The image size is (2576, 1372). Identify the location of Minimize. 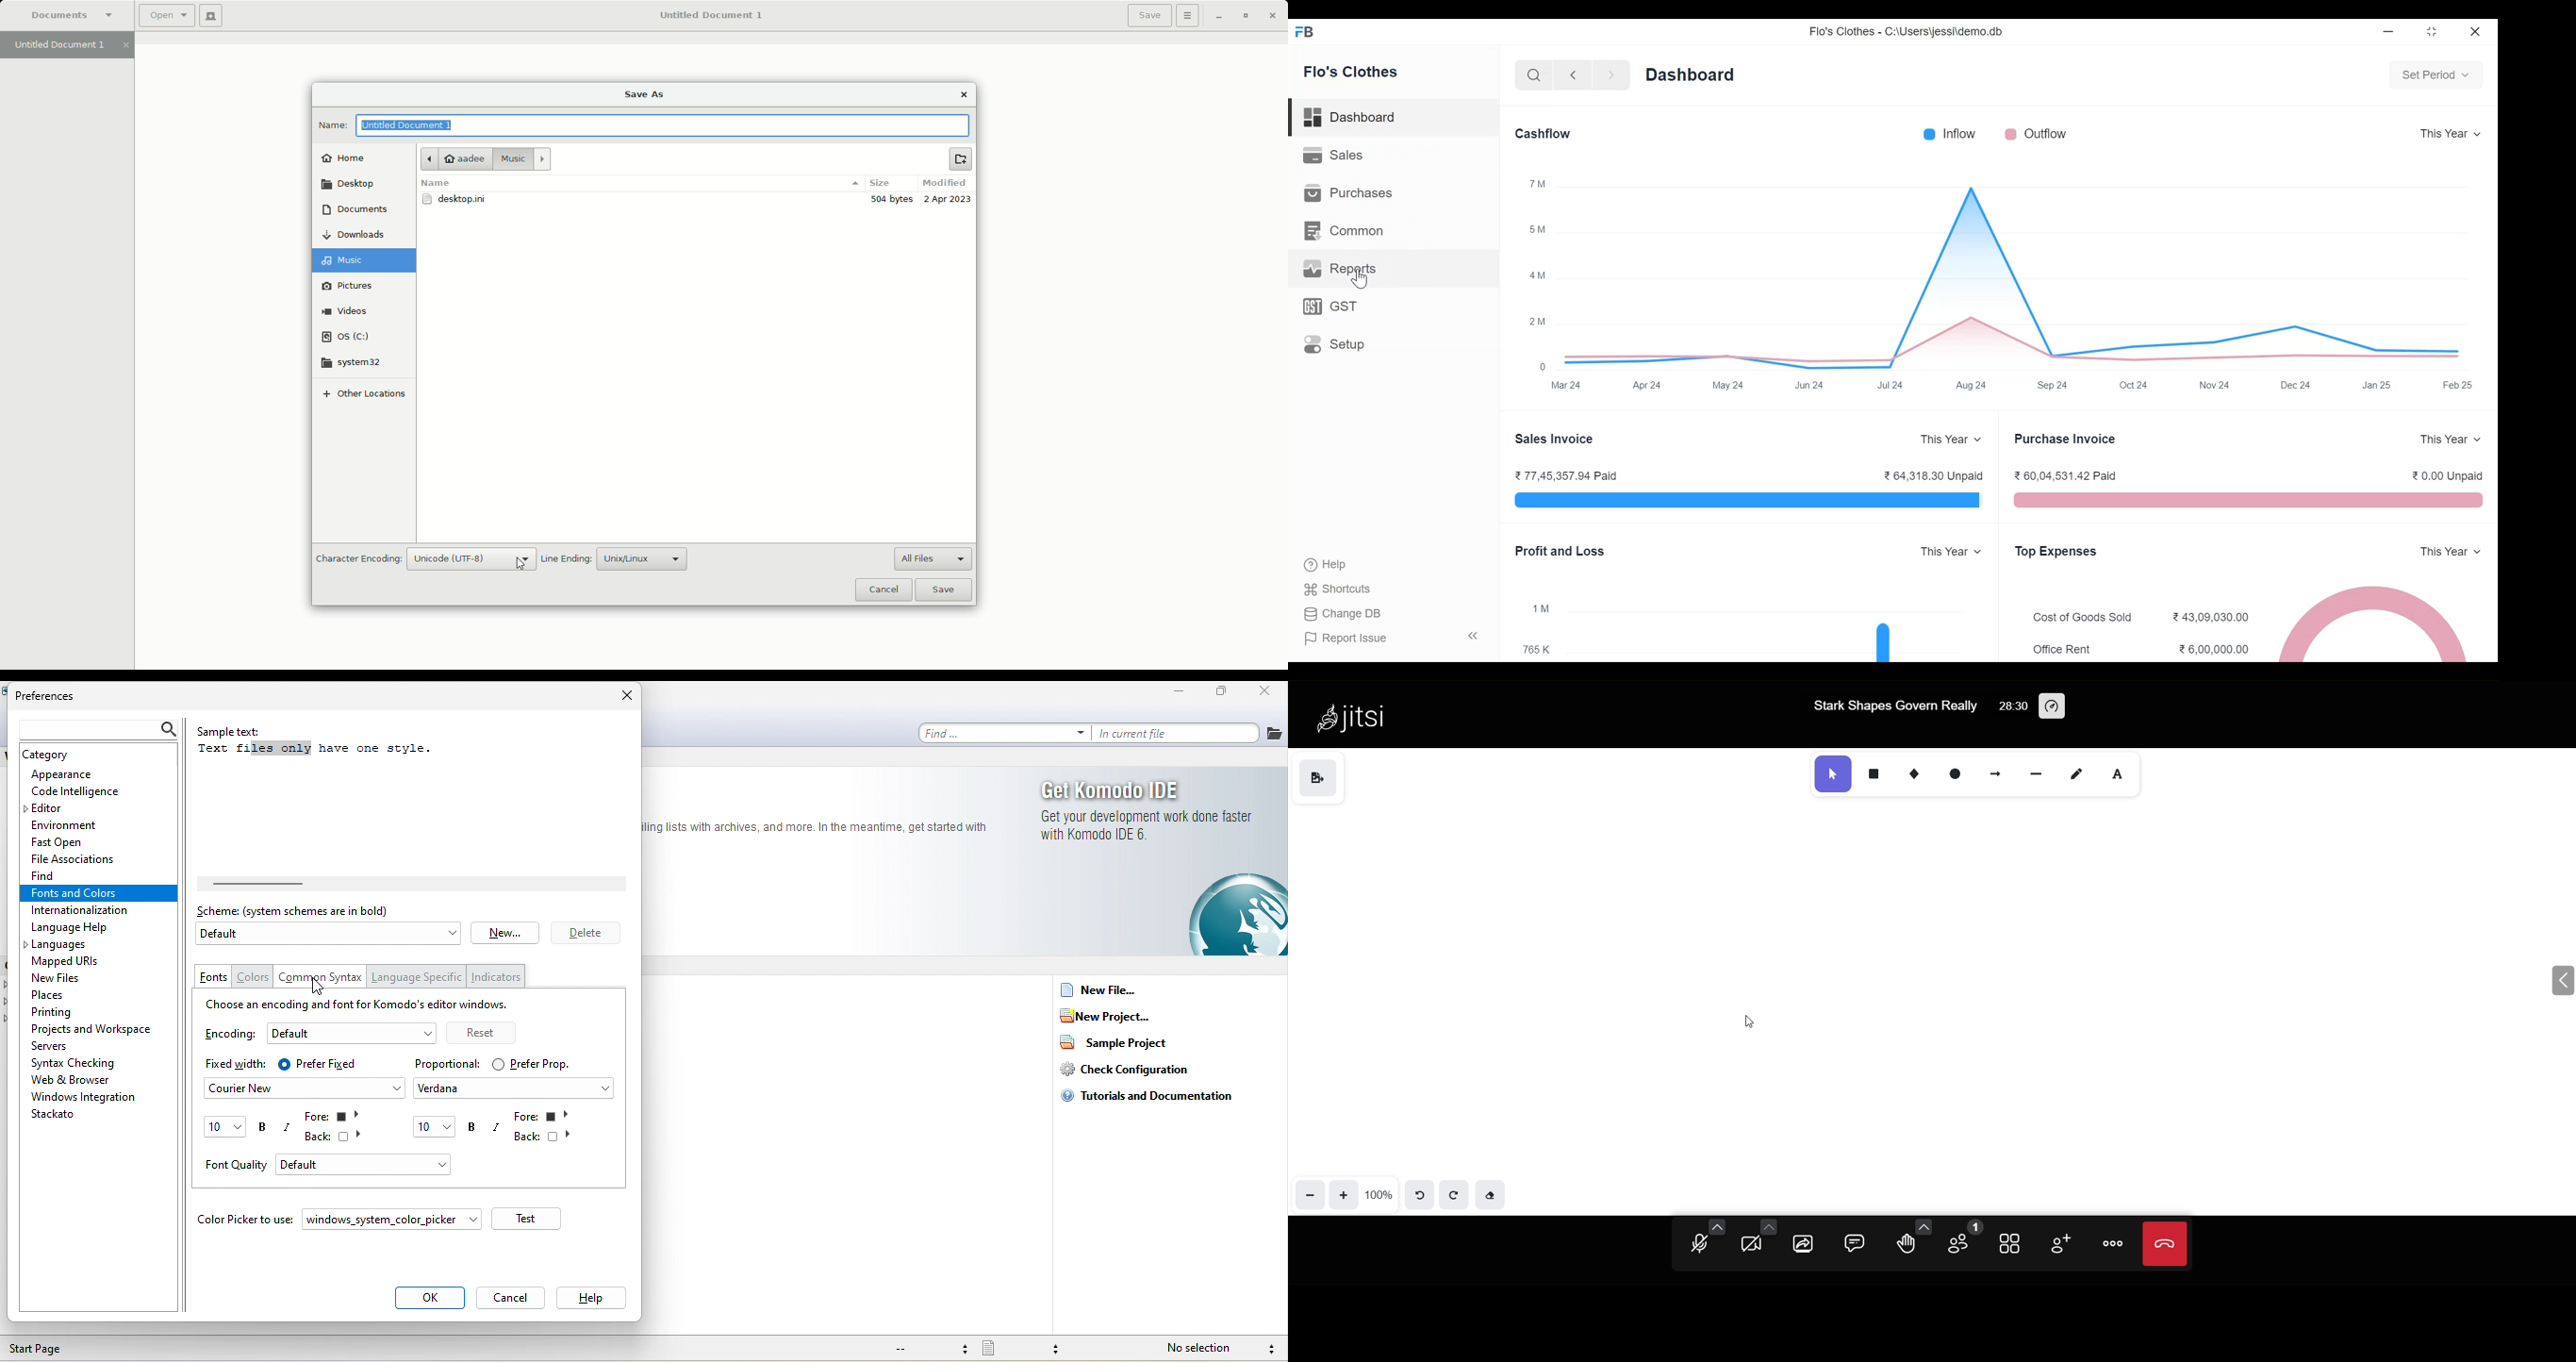
(2390, 32).